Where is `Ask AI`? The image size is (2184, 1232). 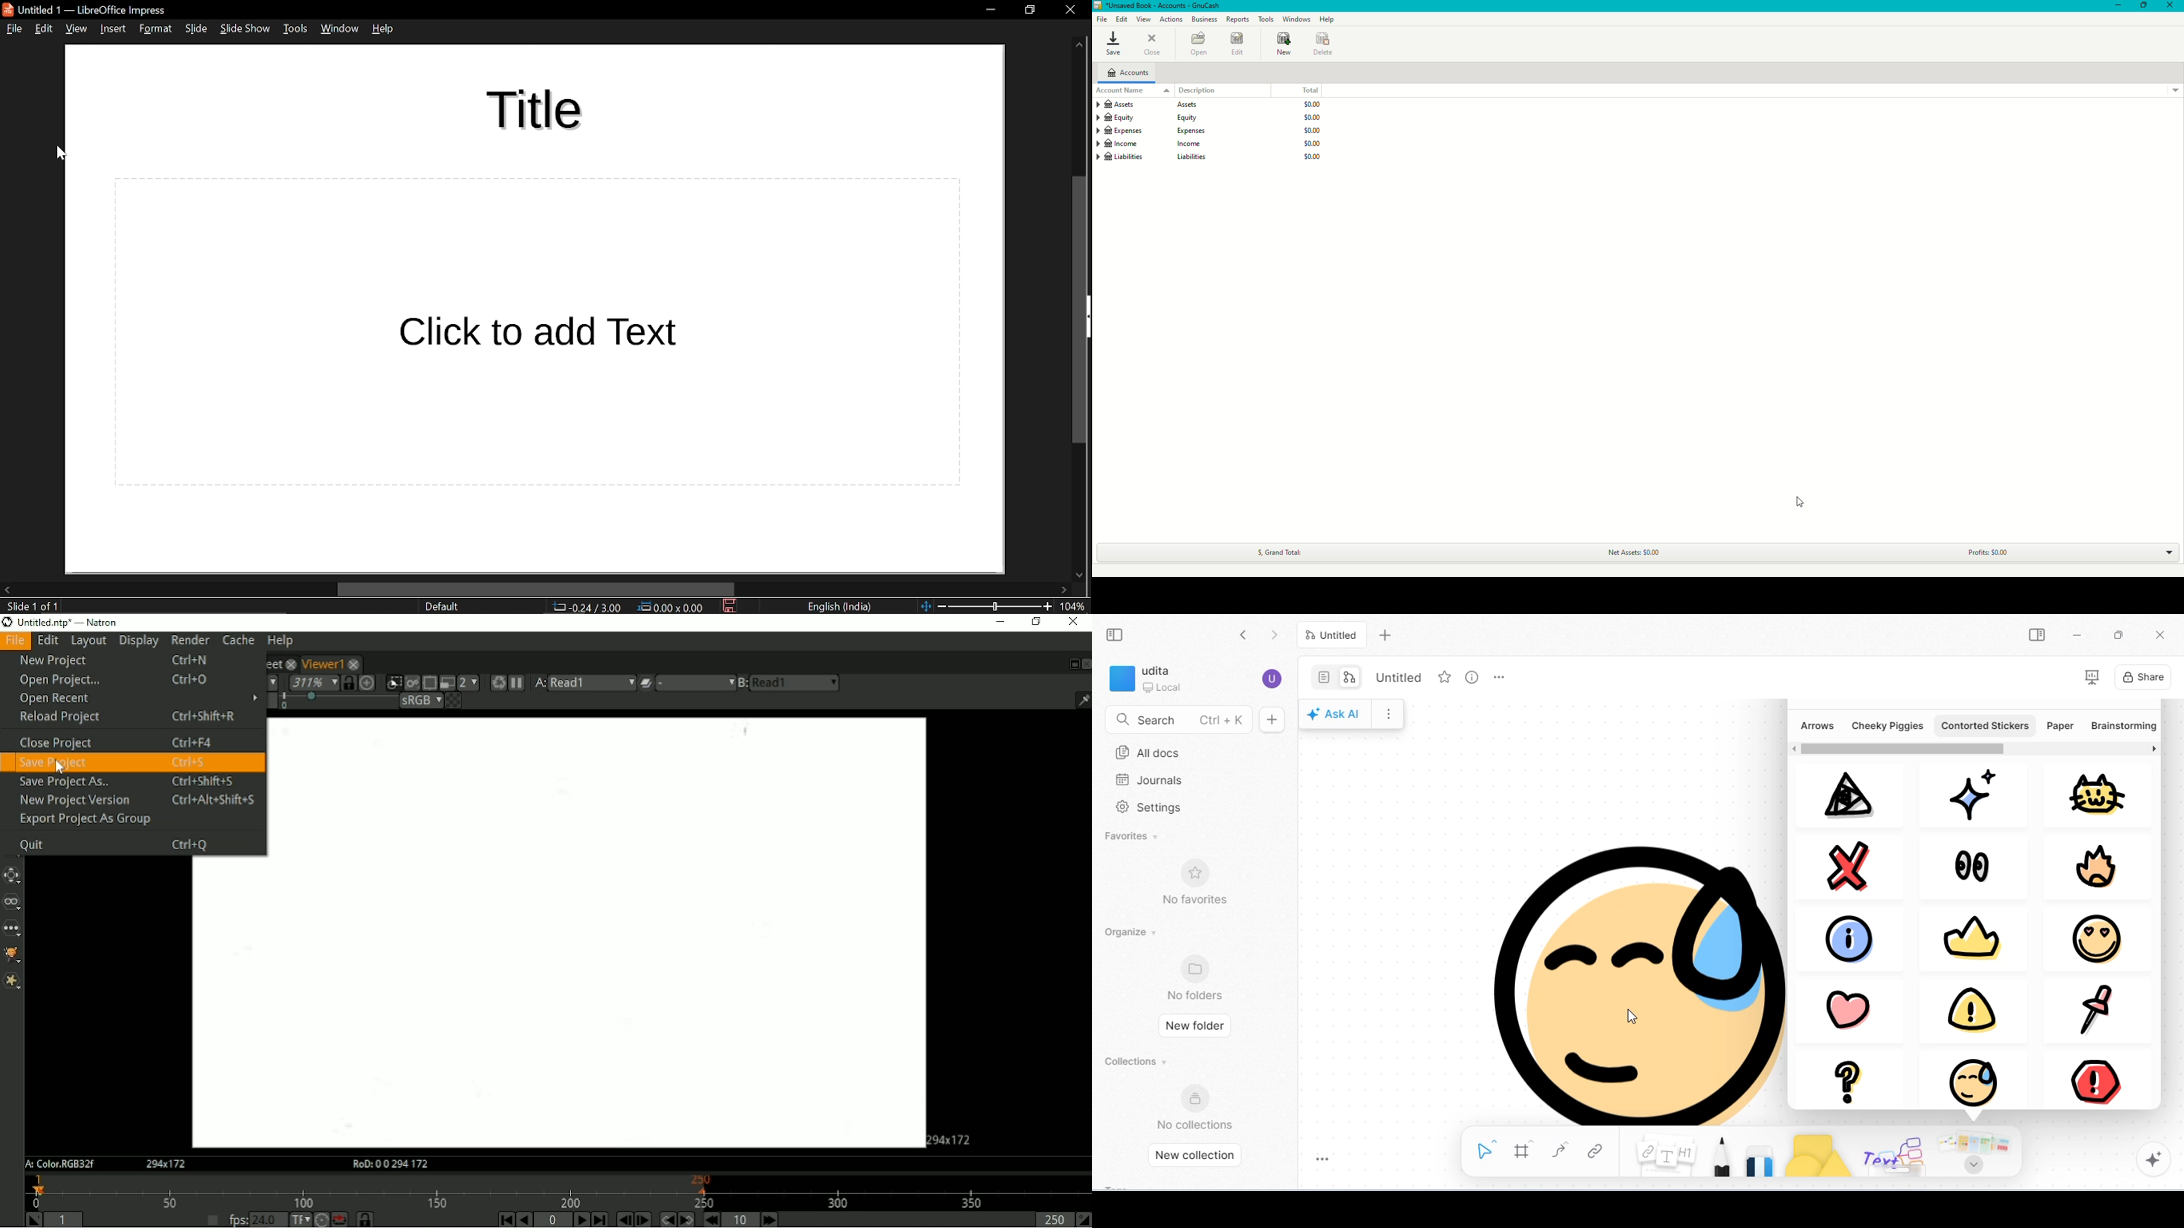 Ask AI is located at coordinates (1335, 715).